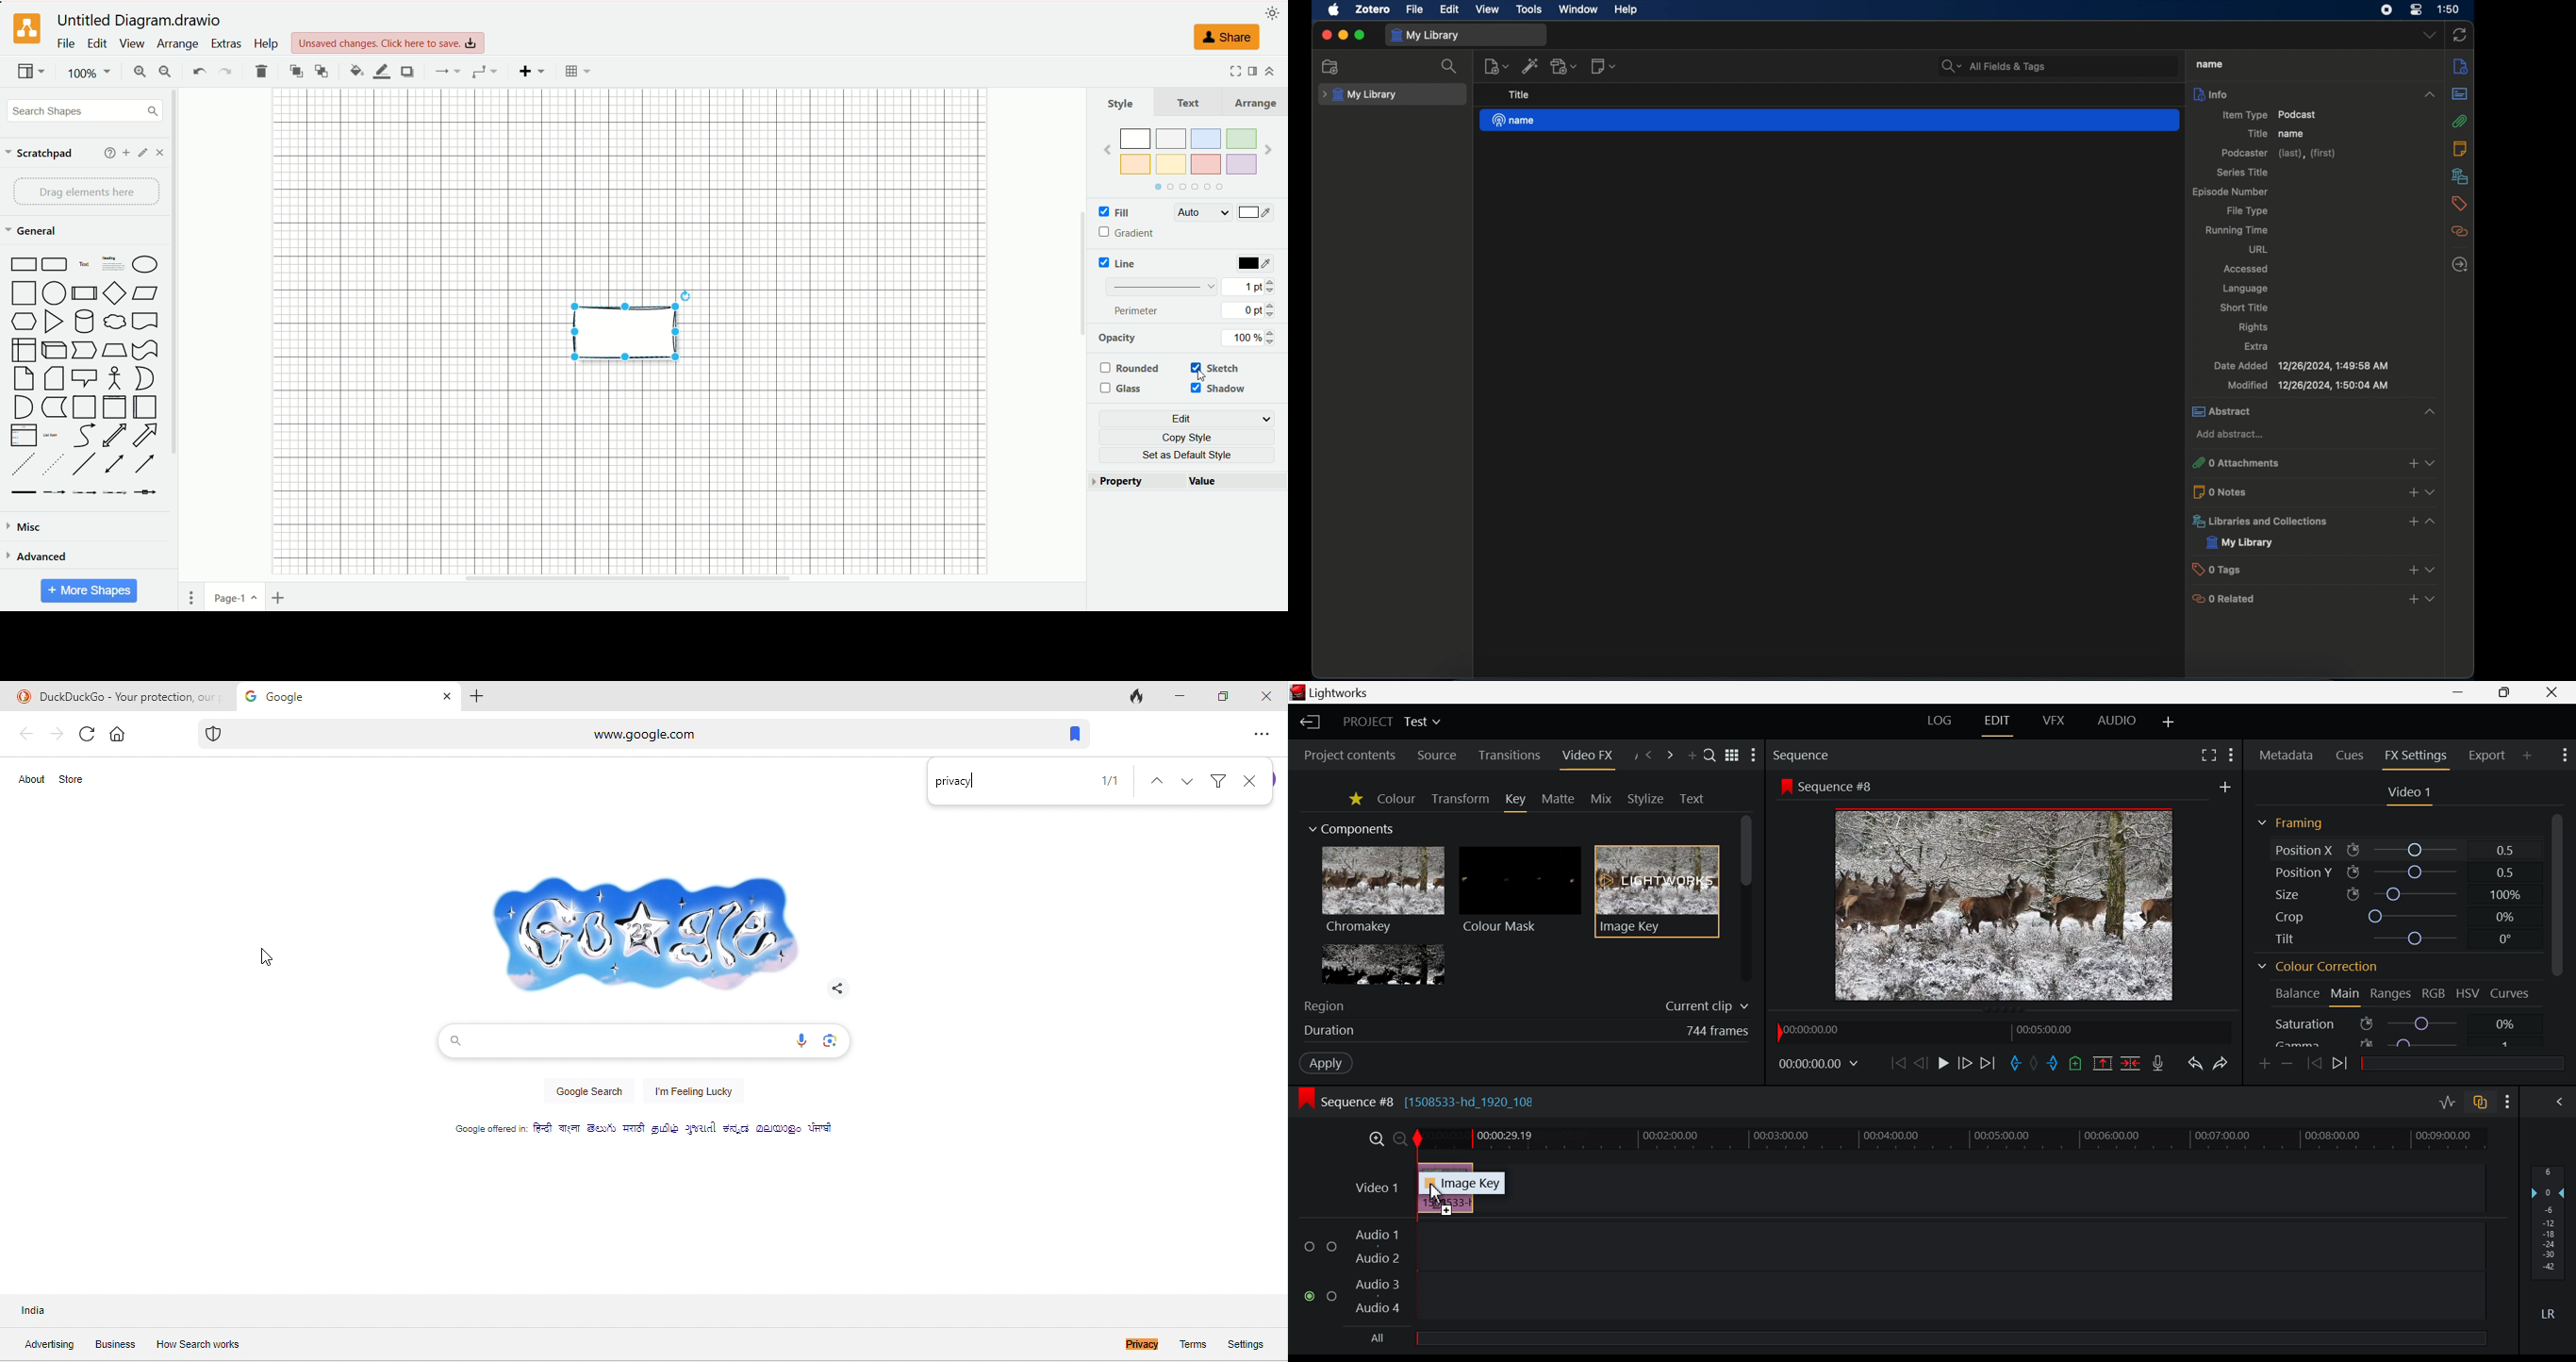 This screenshot has width=2576, height=1372. What do you see at coordinates (85, 112) in the screenshot?
I see `search` at bounding box center [85, 112].